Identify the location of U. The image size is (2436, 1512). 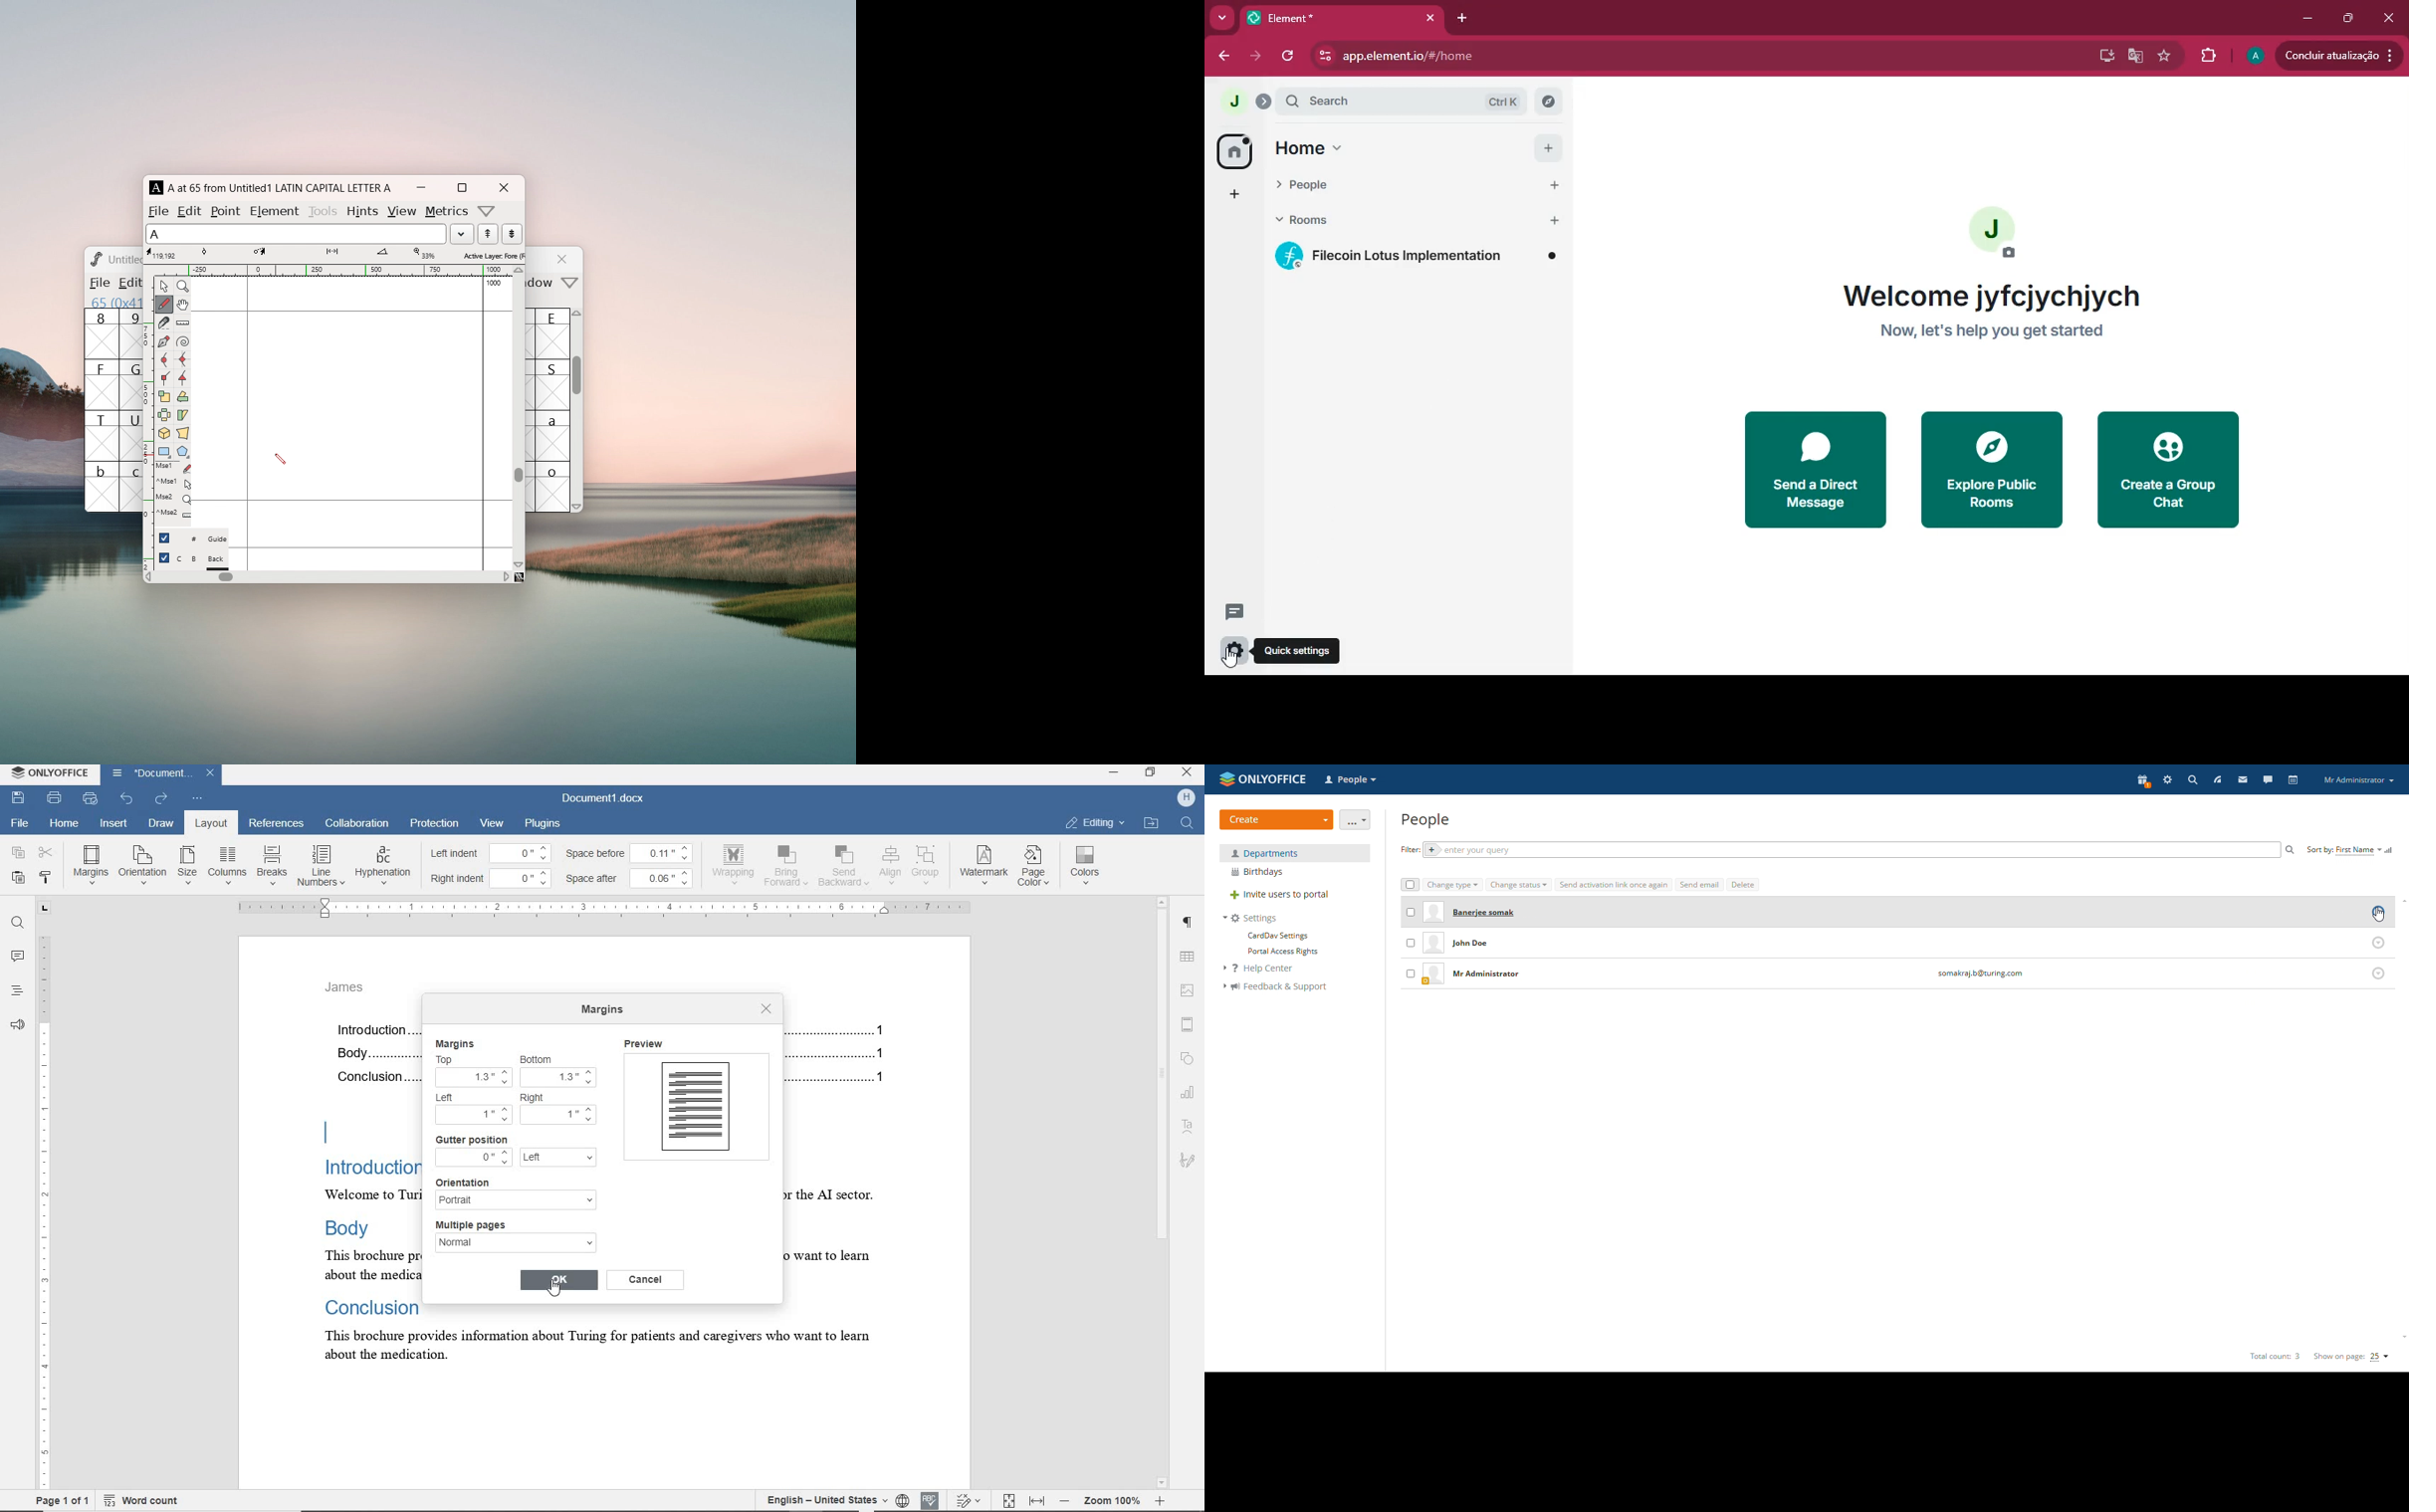
(131, 435).